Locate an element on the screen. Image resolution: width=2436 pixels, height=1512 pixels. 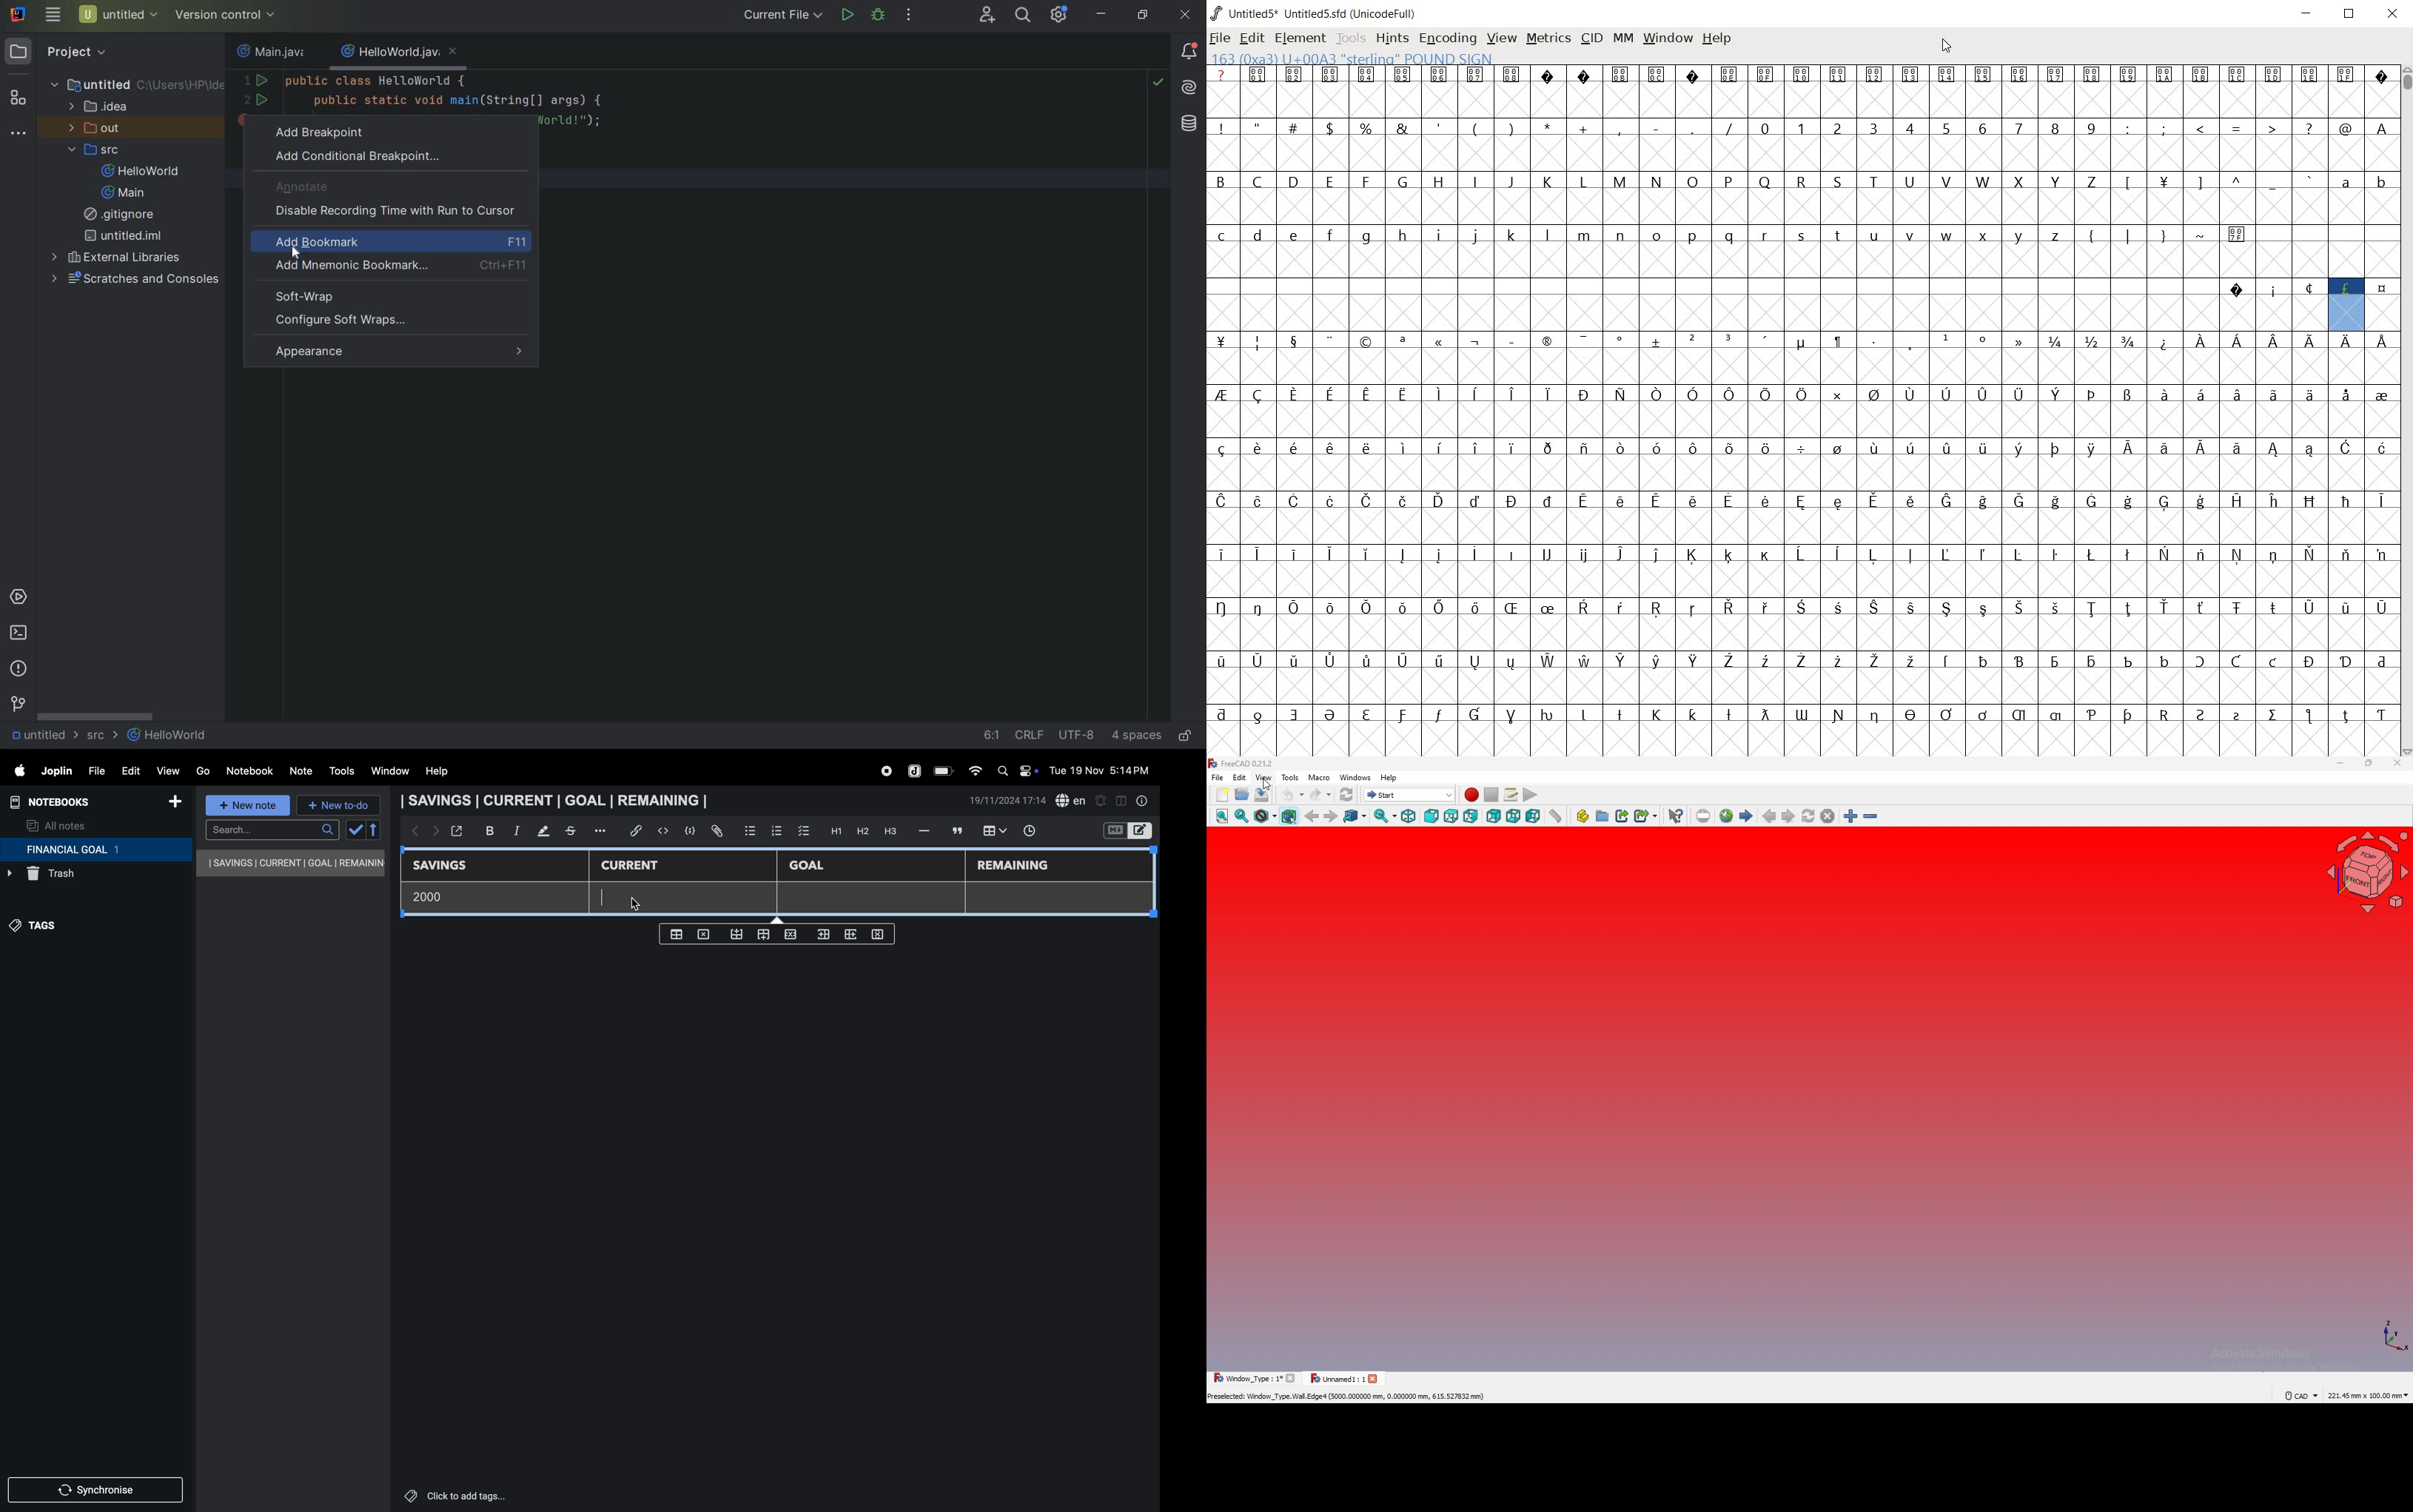
add is located at coordinates (175, 803).